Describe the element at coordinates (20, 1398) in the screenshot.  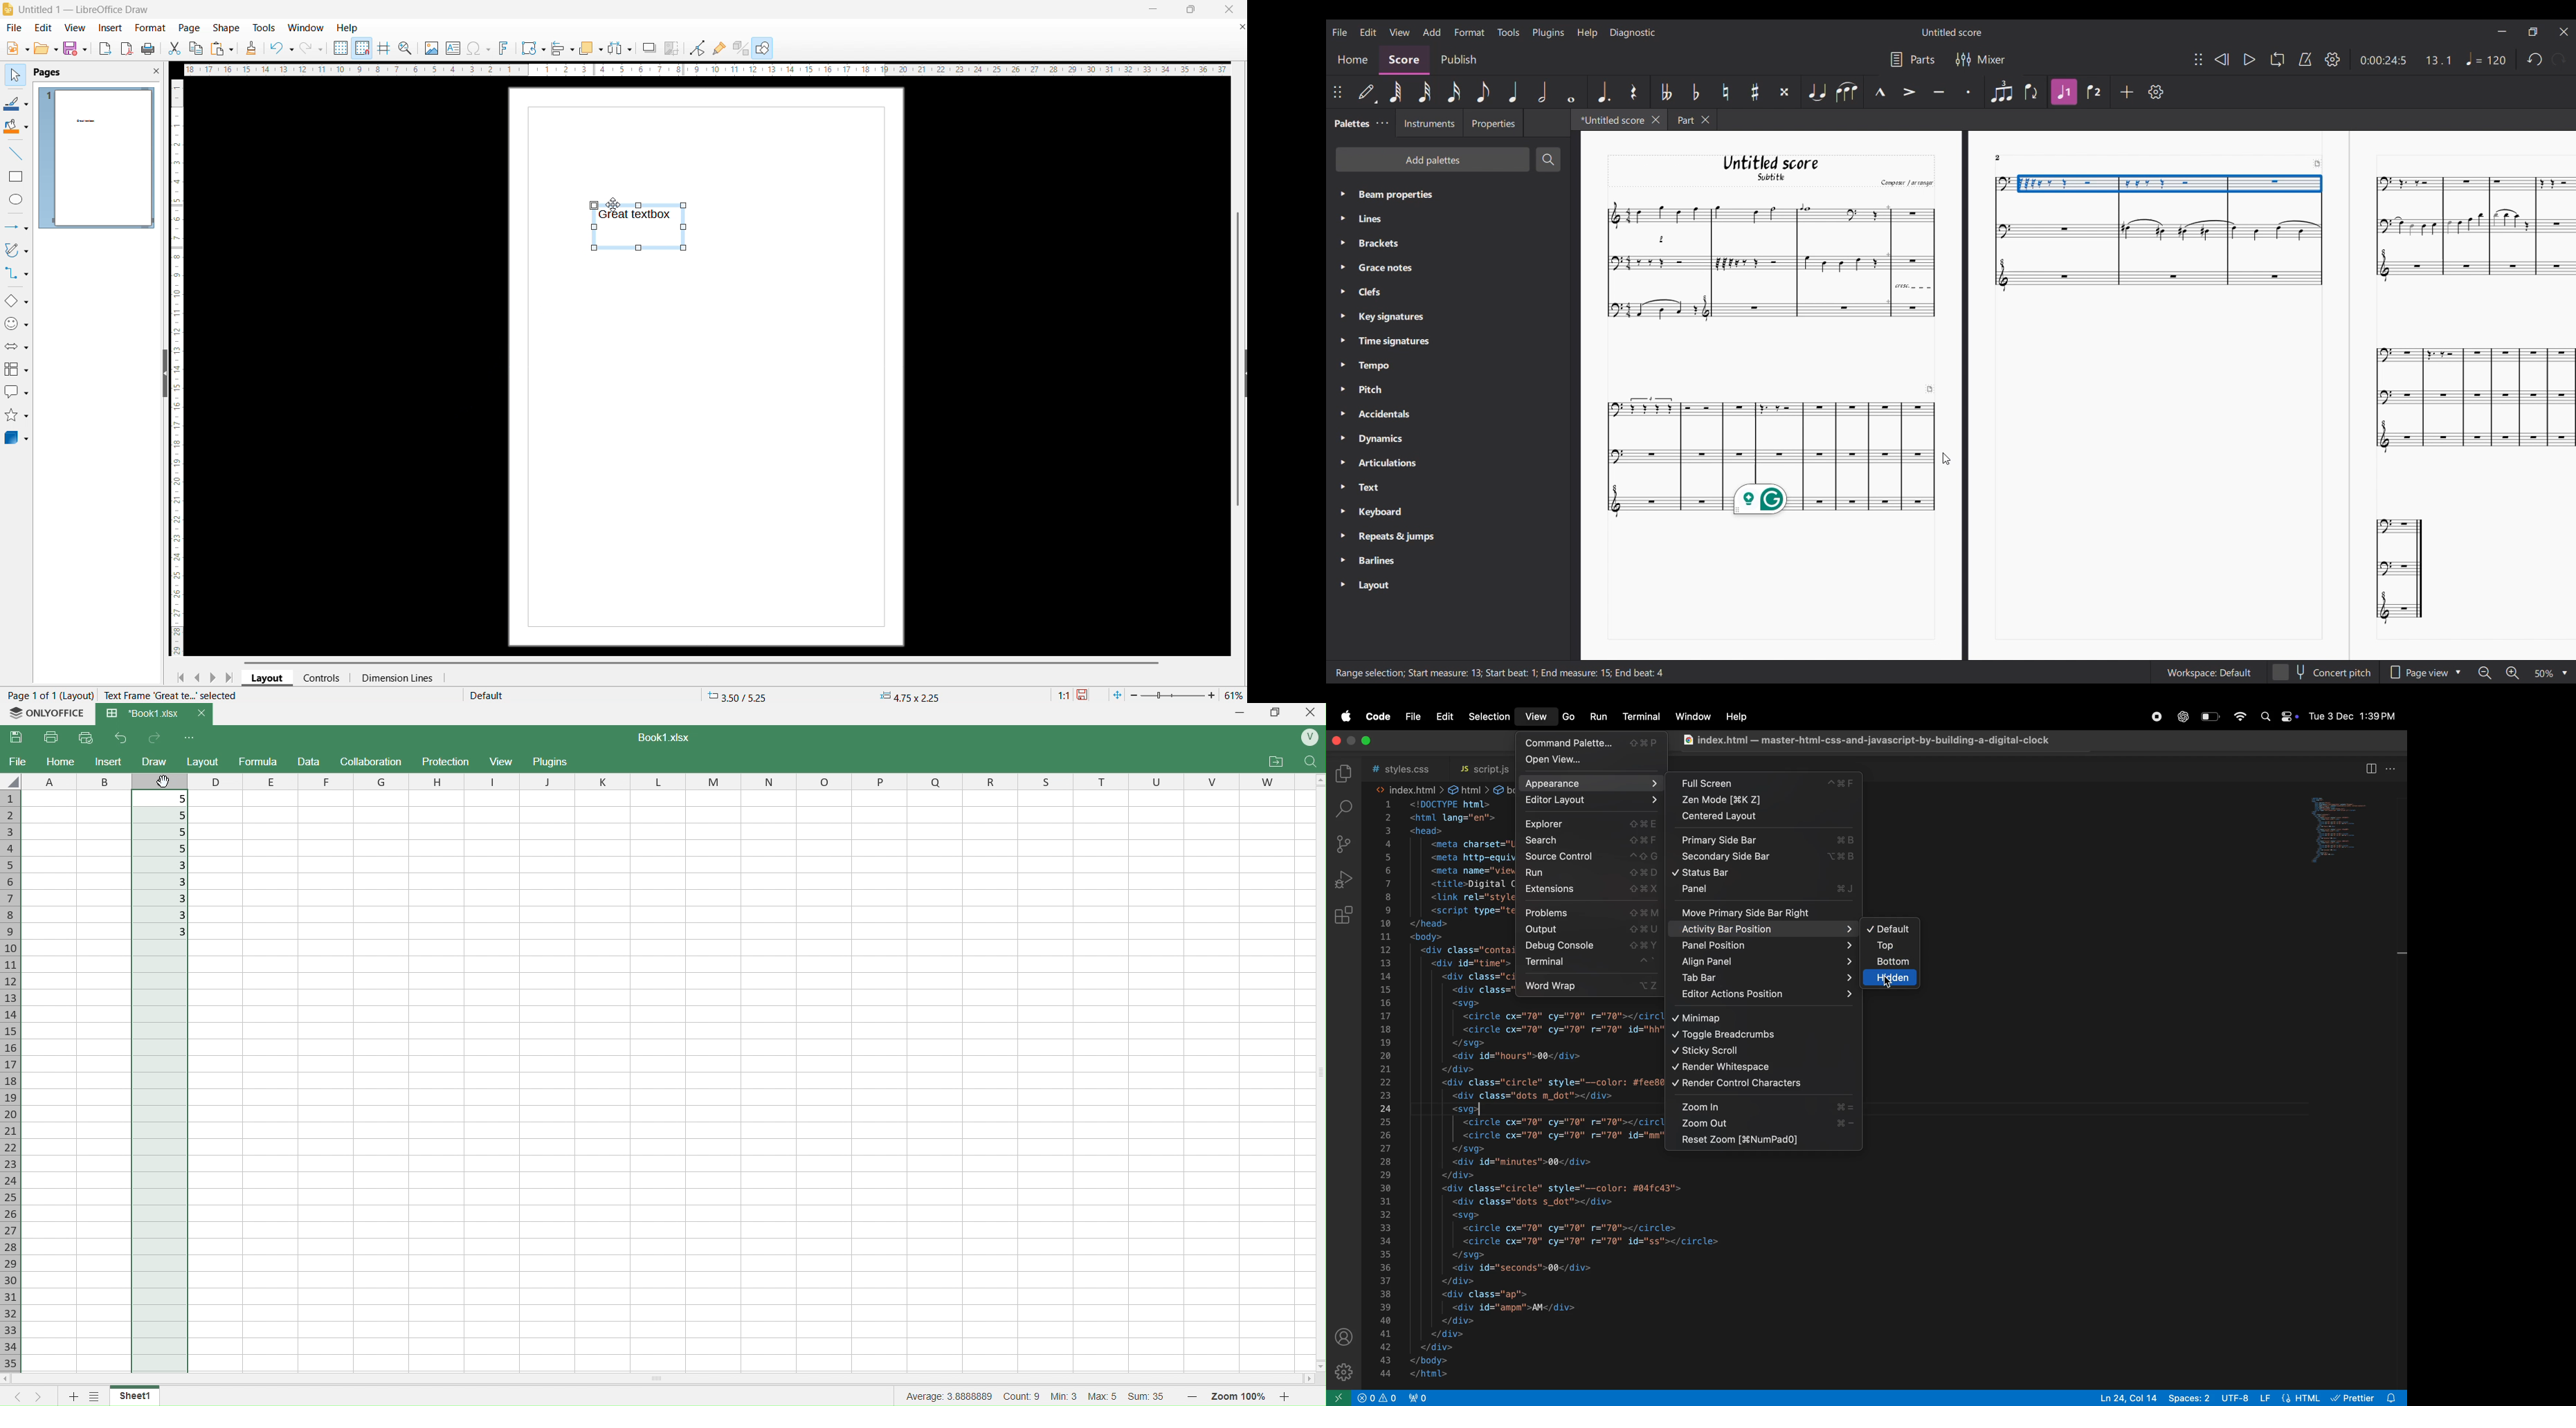
I see `previous sheet` at that location.